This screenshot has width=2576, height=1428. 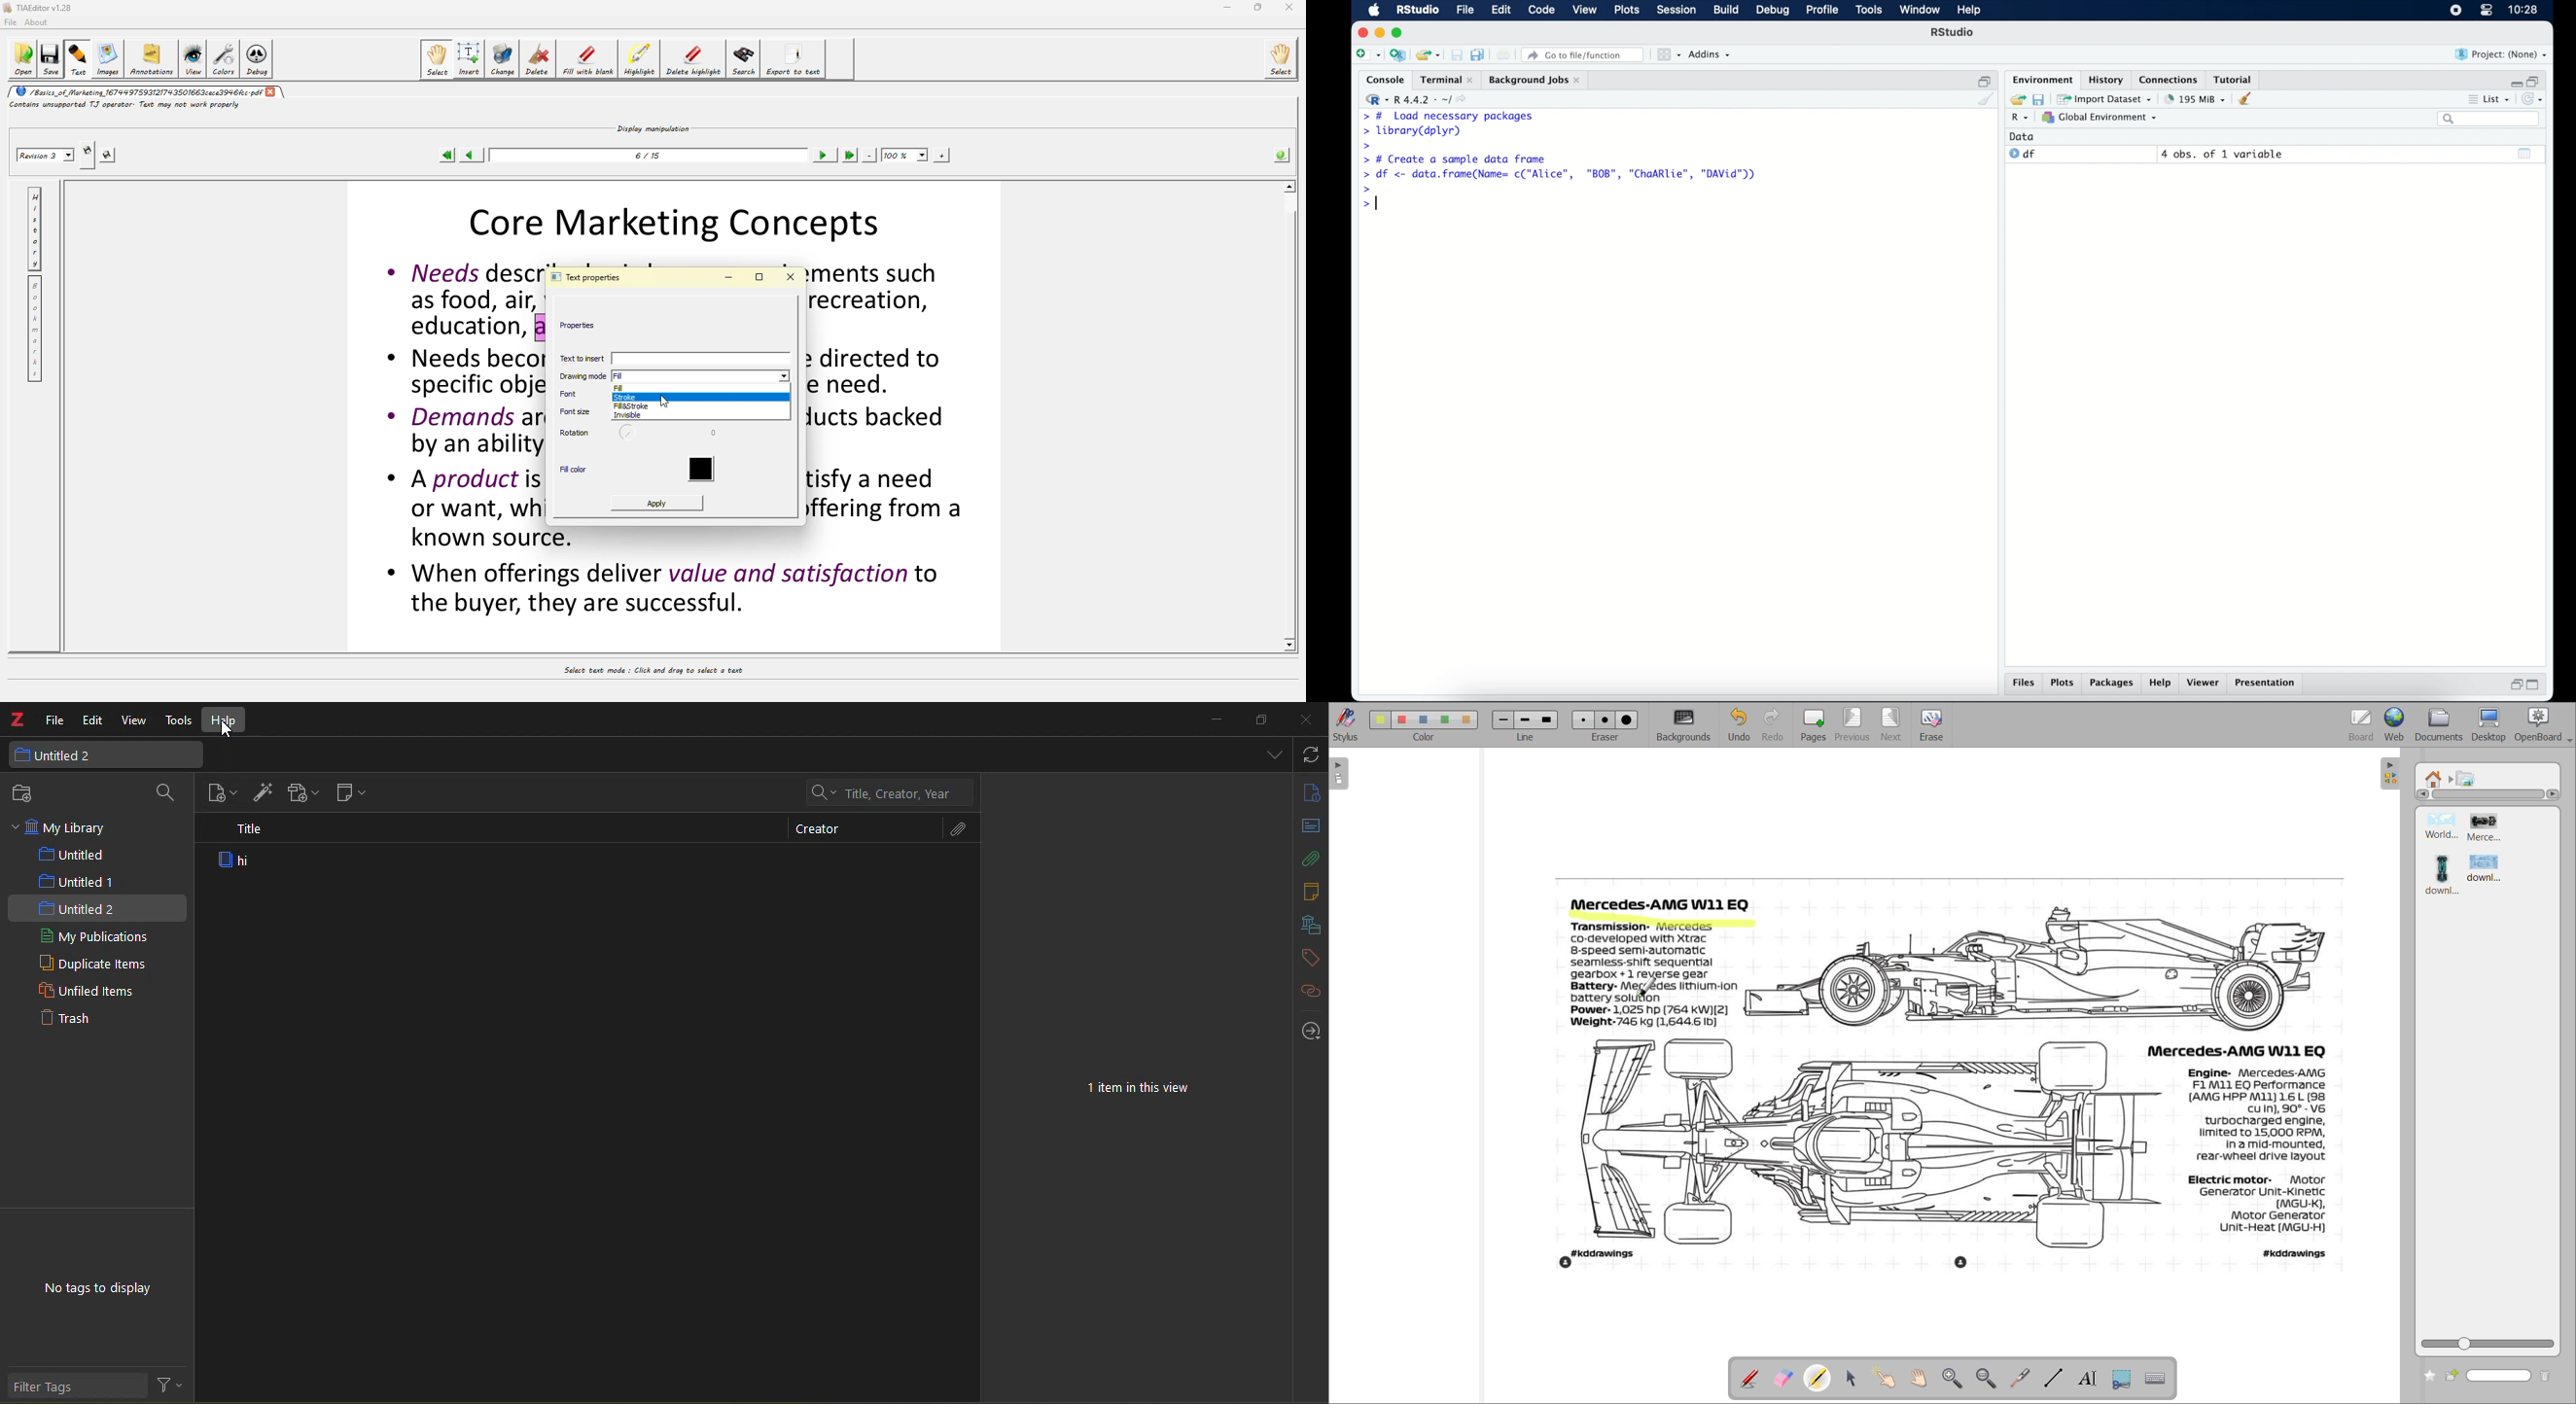 What do you see at coordinates (1710, 55) in the screenshot?
I see `addins` at bounding box center [1710, 55].